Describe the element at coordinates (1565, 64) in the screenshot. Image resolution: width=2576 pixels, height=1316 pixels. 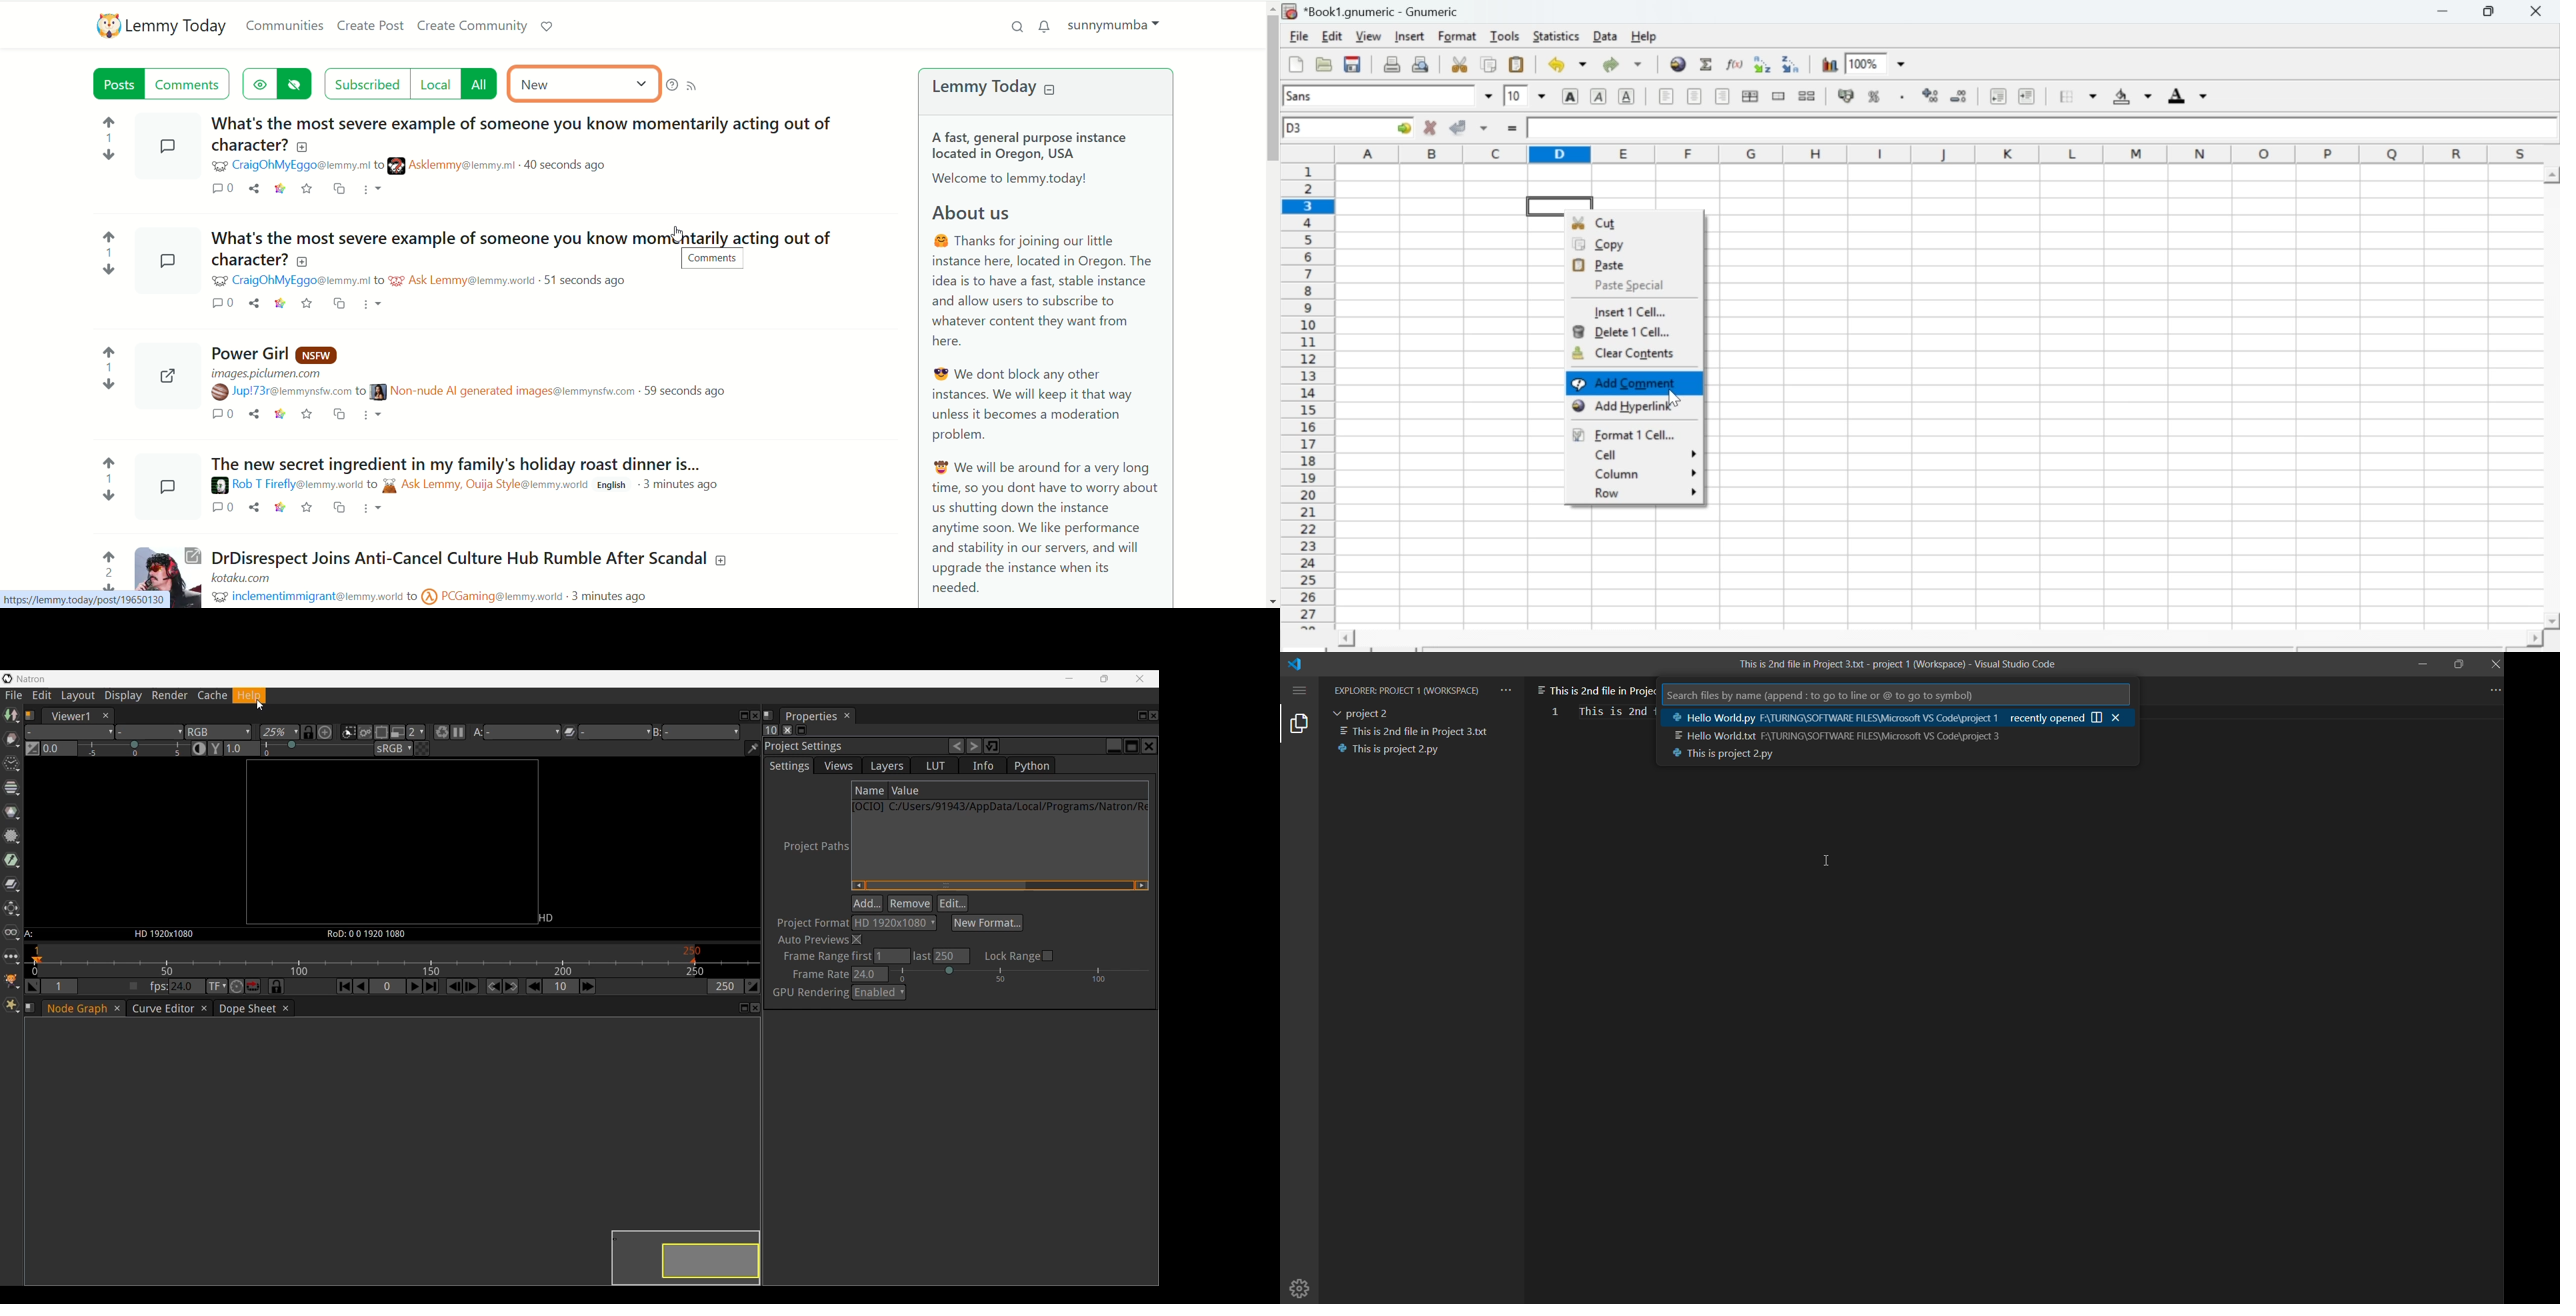
I see `Undo` at that location.